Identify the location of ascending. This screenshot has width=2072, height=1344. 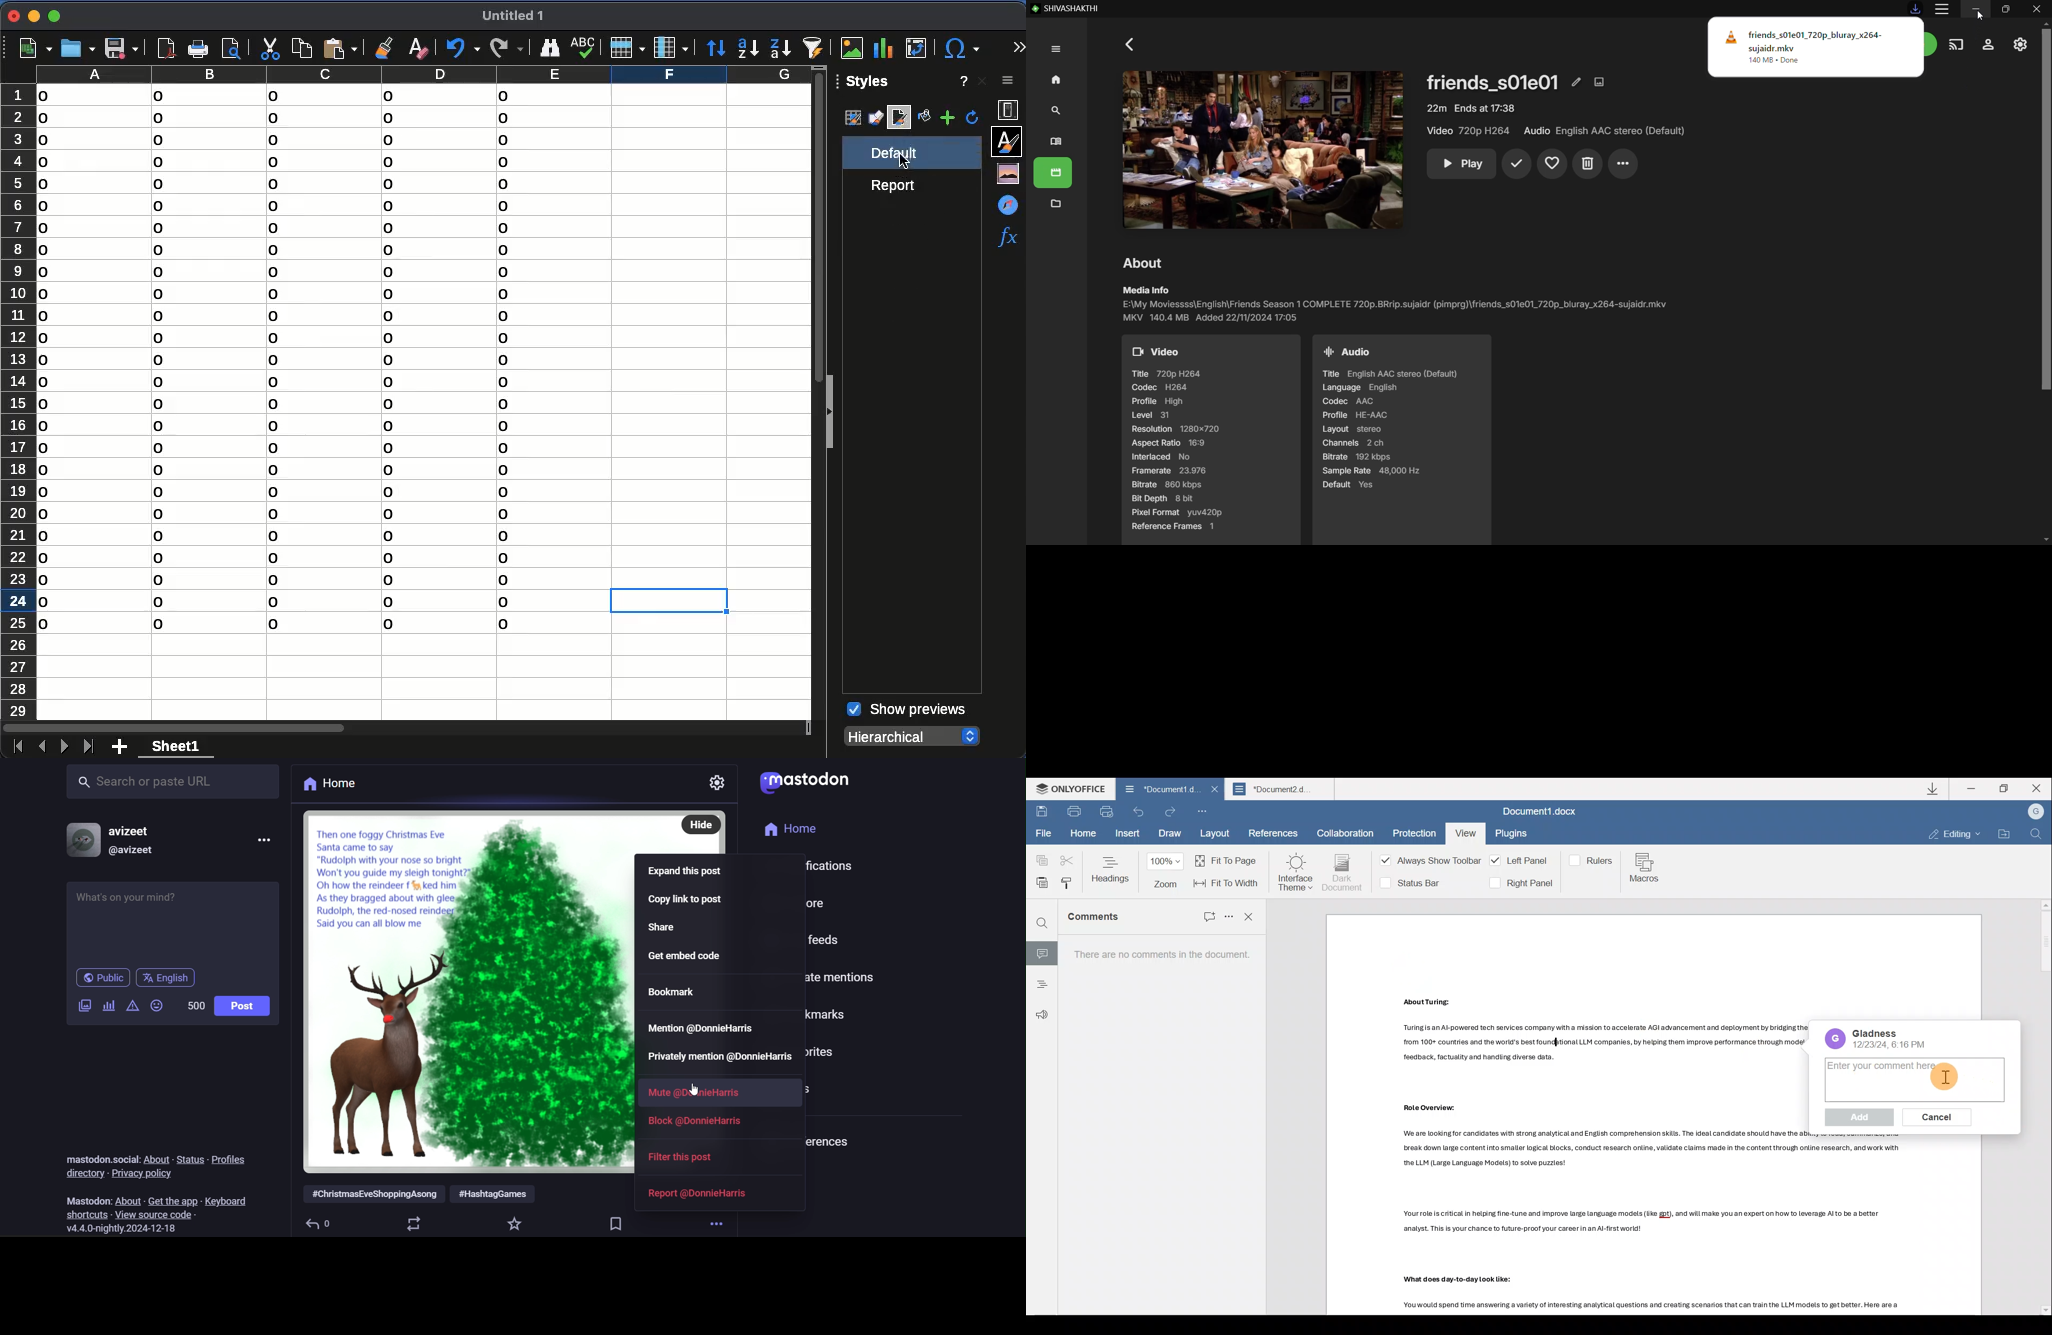
(747, 49).